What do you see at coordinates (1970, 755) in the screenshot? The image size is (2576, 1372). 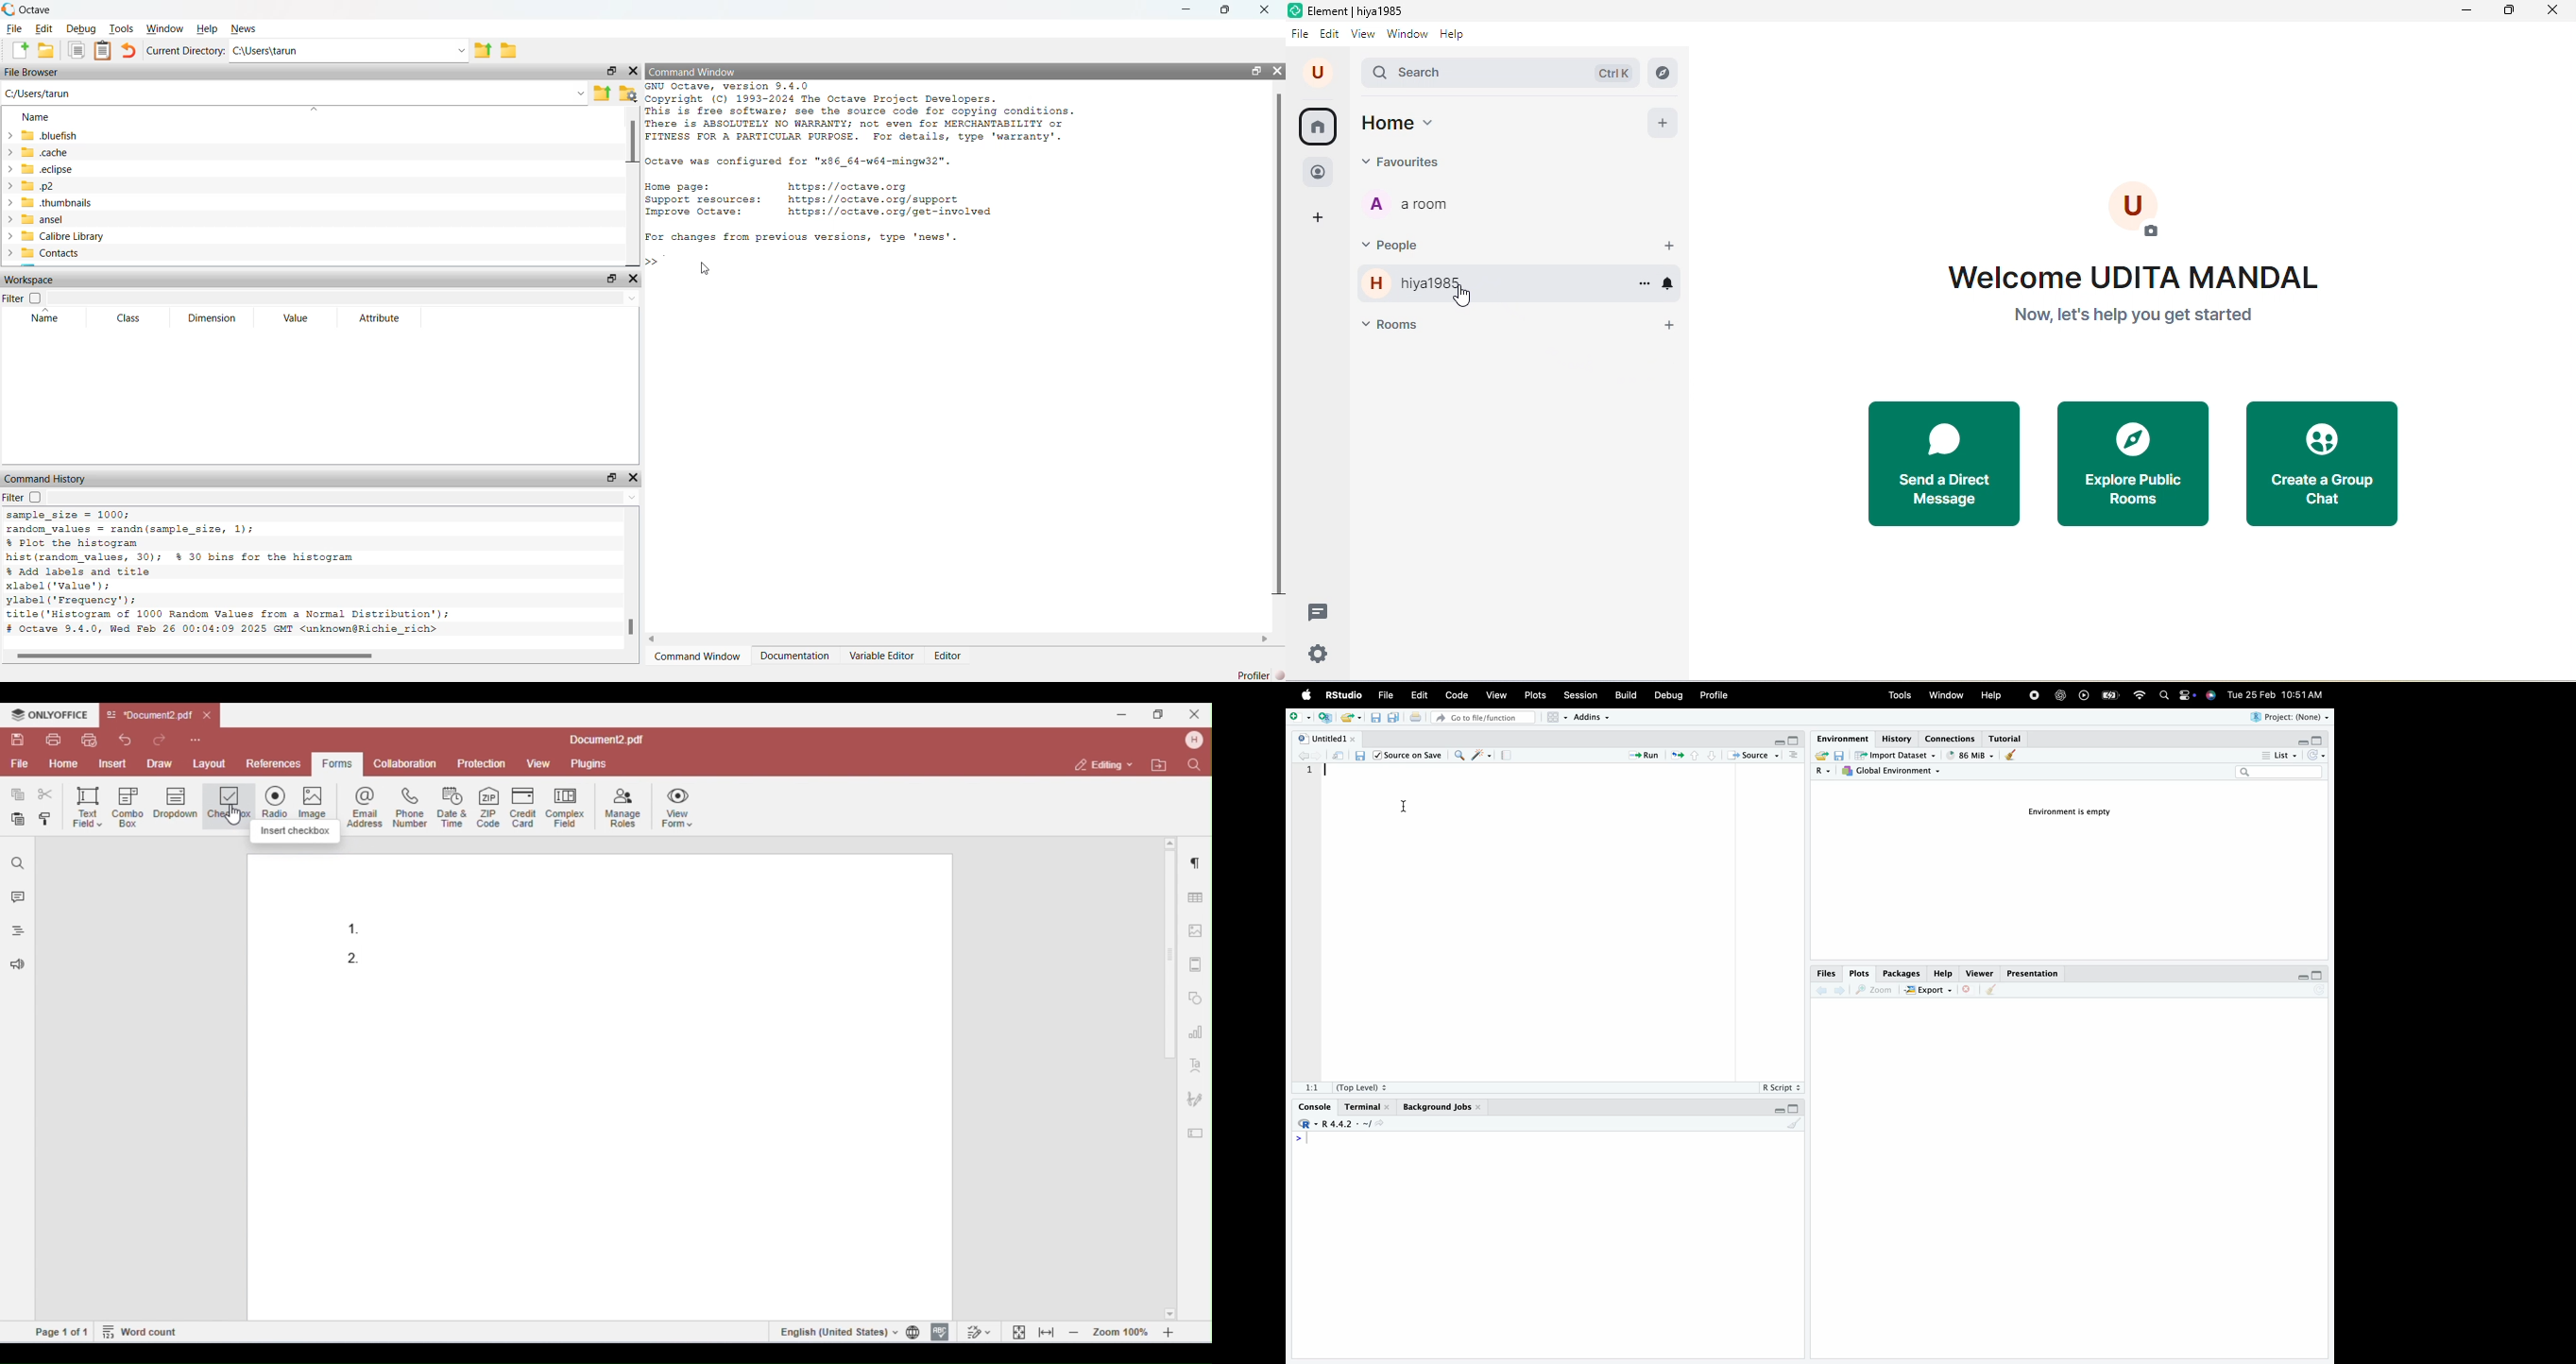 I see `" 86 MiB` at bounding box center [1970, 755].